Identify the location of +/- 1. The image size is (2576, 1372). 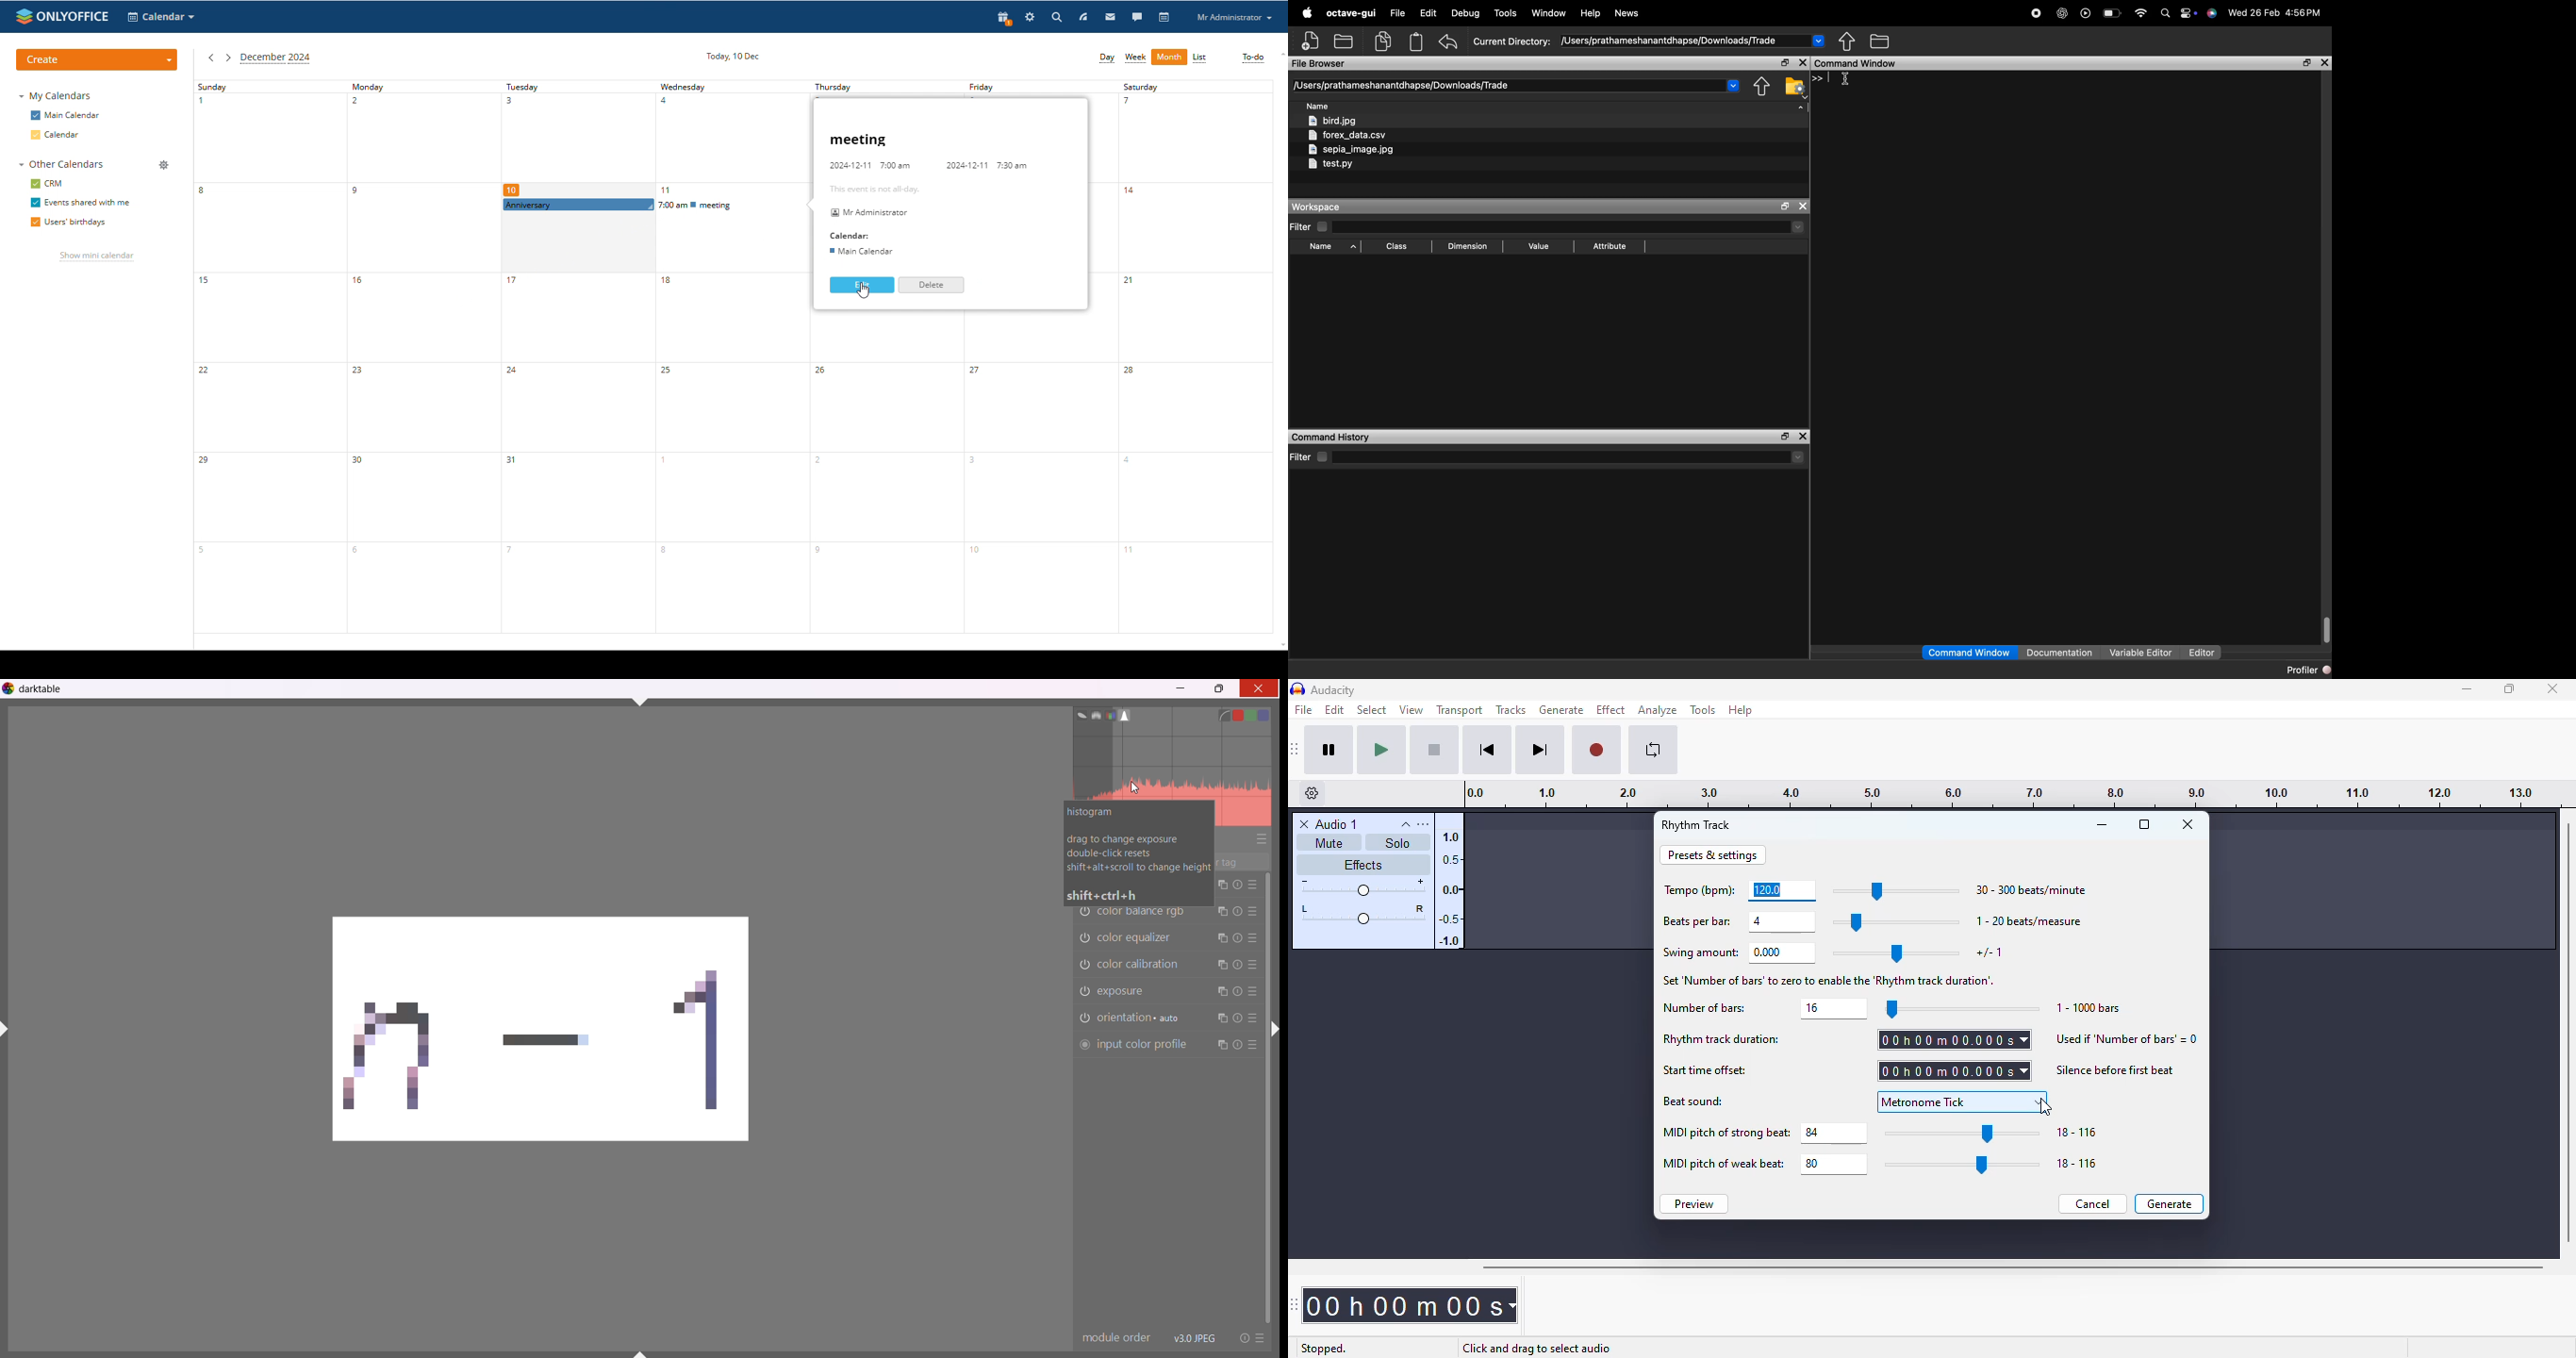
(1990, 952).